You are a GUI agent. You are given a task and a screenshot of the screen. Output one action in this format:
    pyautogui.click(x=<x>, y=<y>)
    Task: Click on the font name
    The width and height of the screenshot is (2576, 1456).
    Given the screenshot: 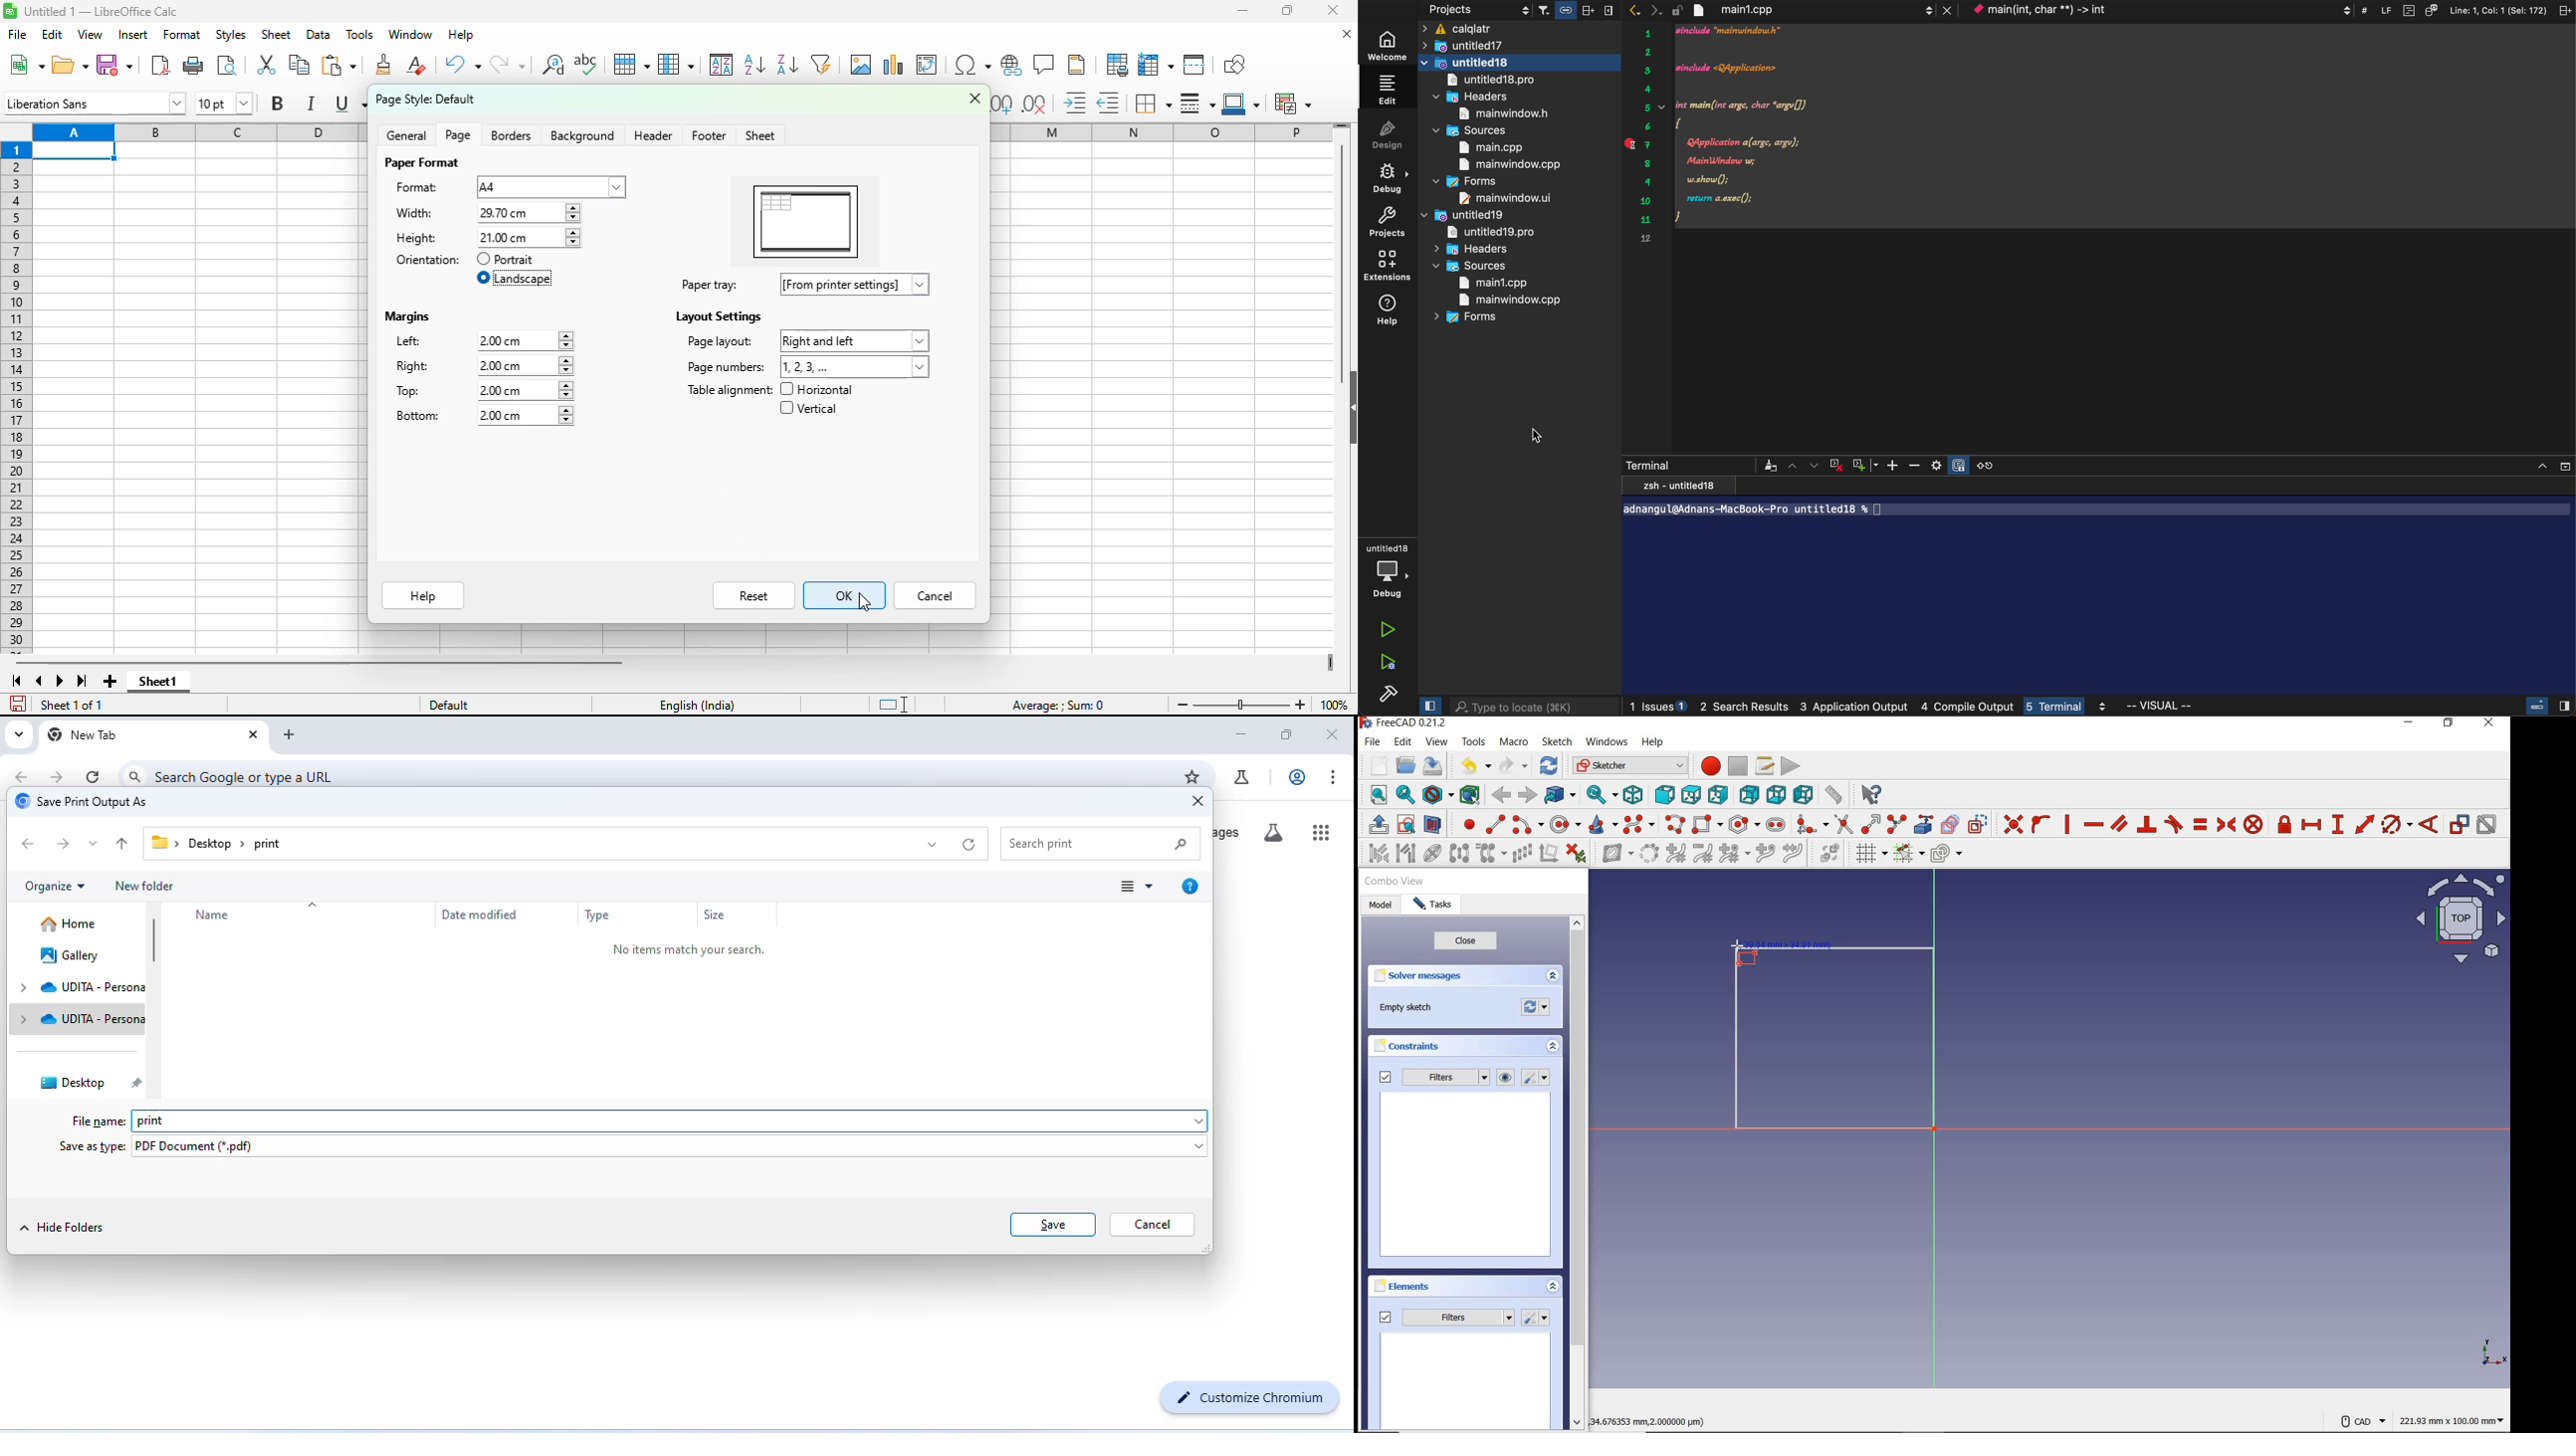 What is the action you would take?
    pyautogui.click(x=94, y=102)
    